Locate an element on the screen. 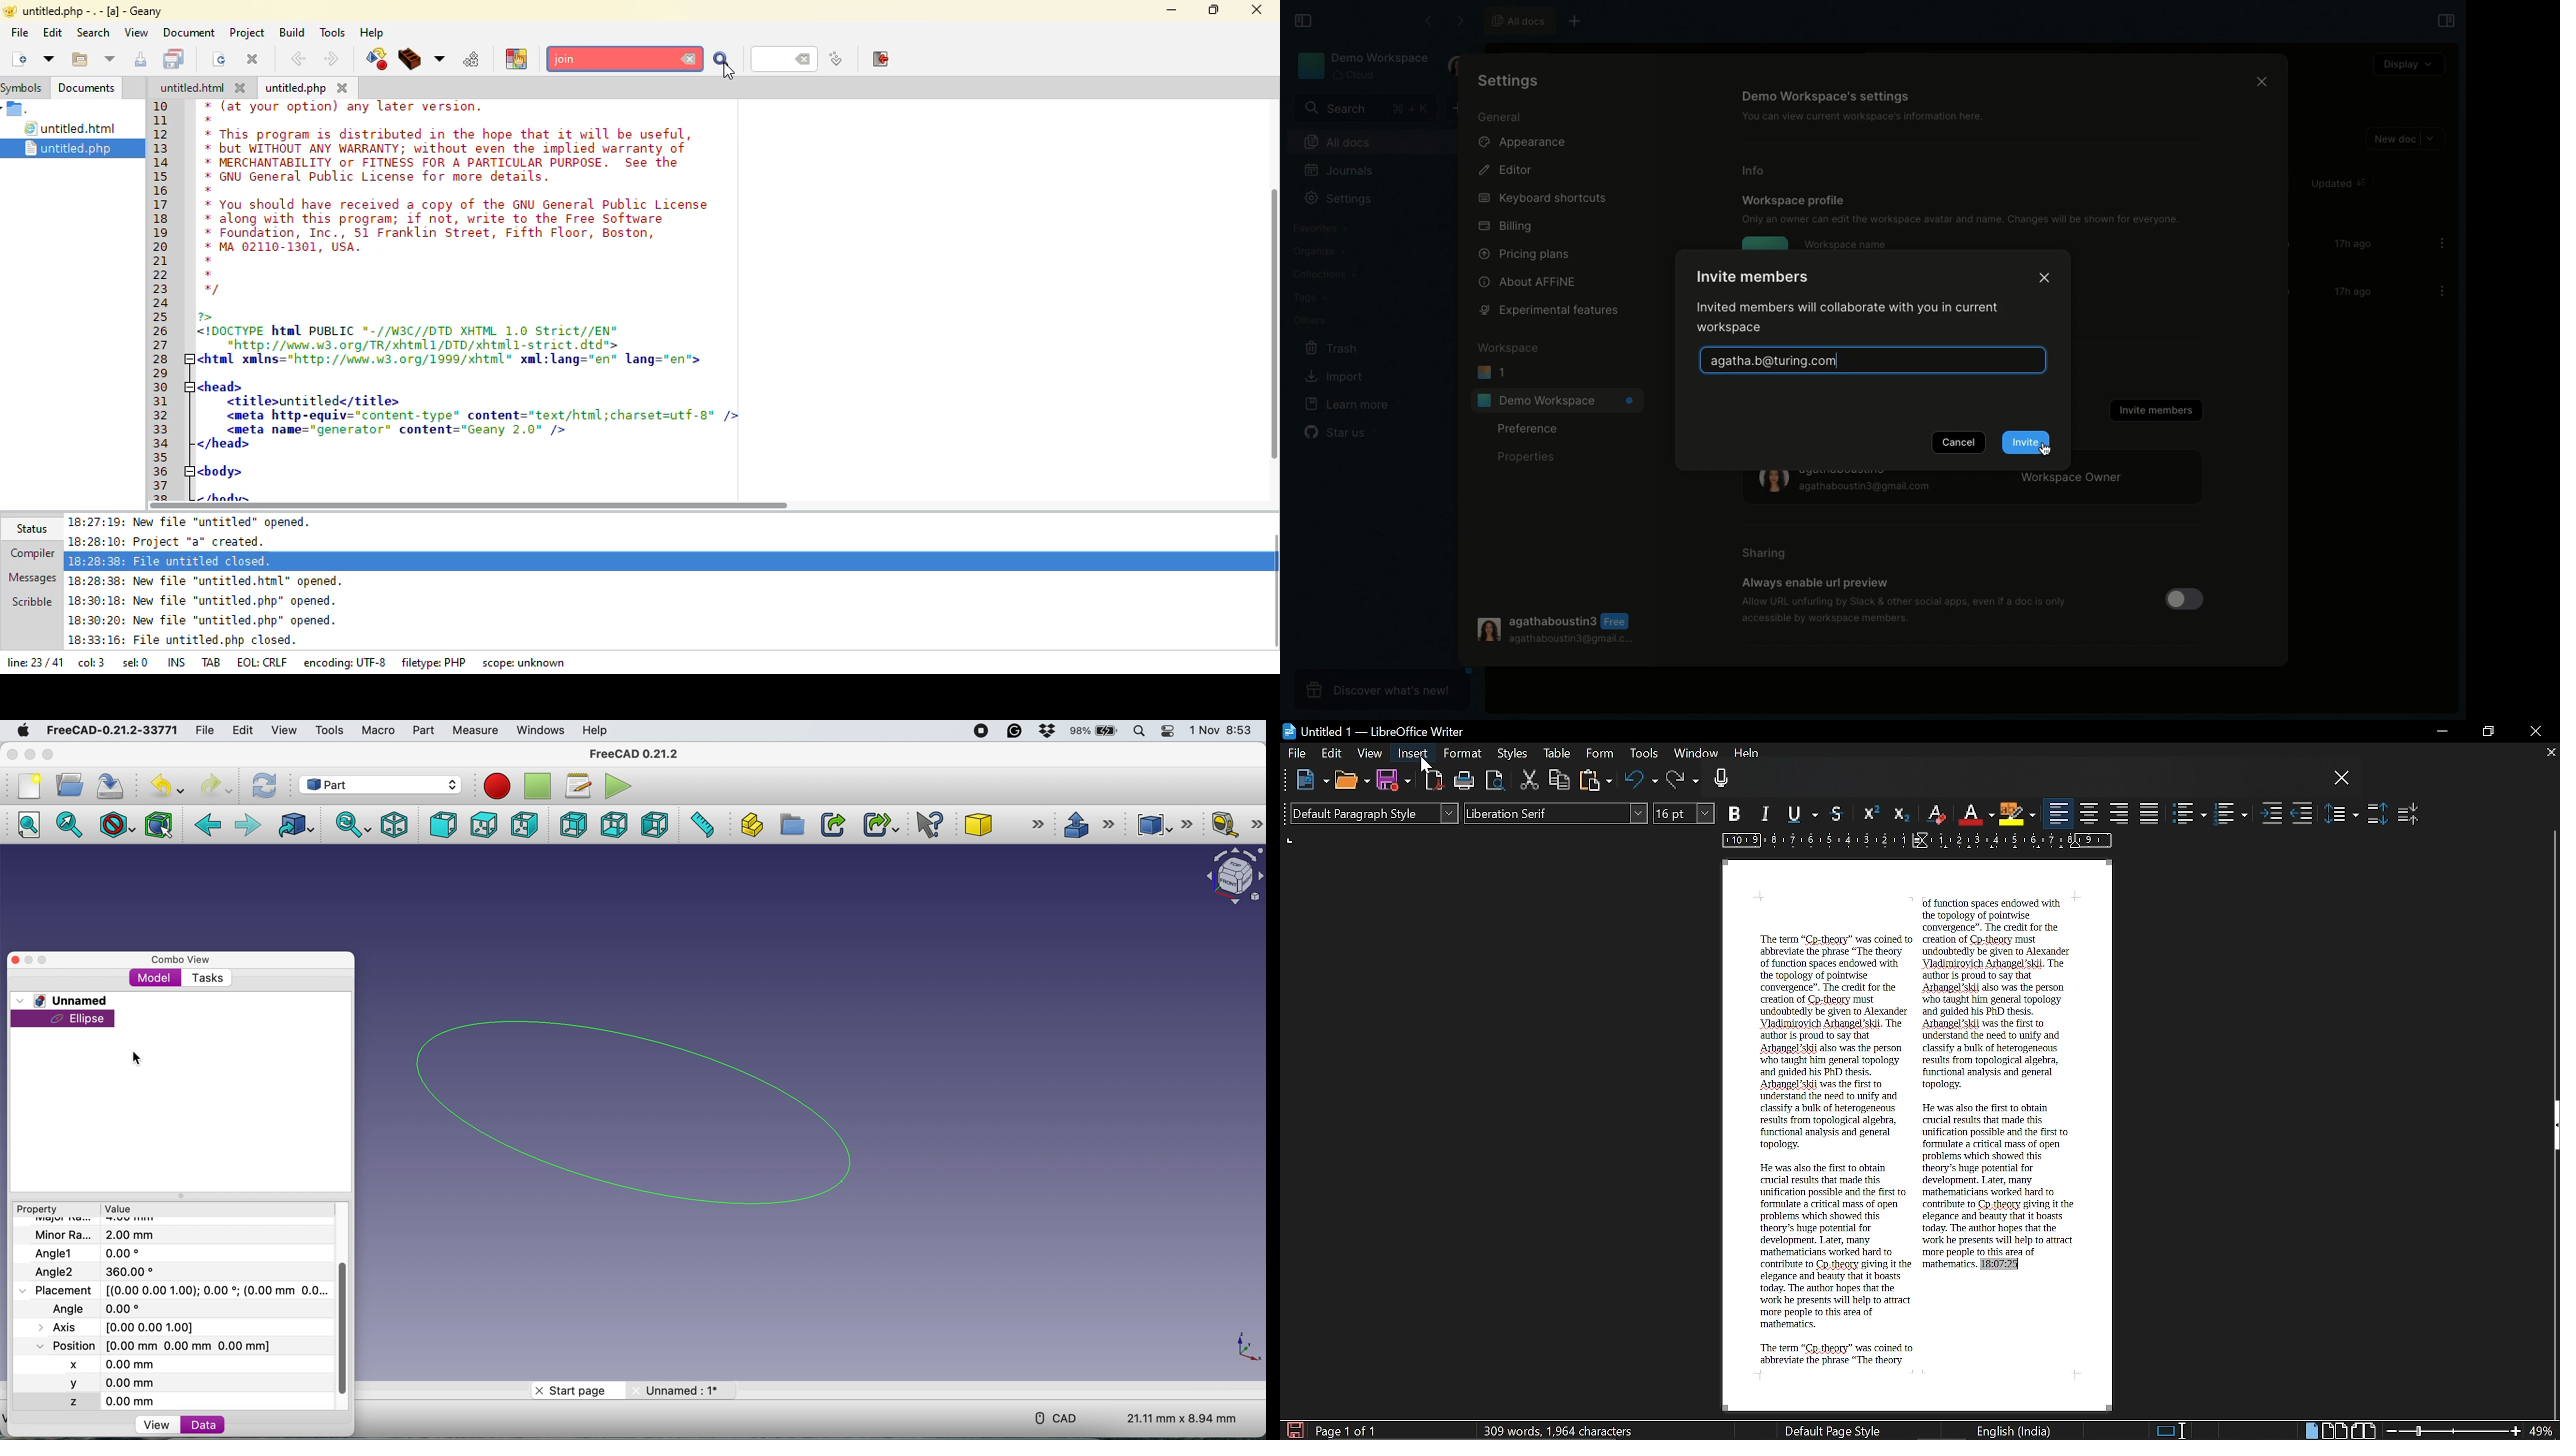 Image resolution: width=2576 pixels, height=1456 pixels. All docs is located at coordinates (1377, 142).